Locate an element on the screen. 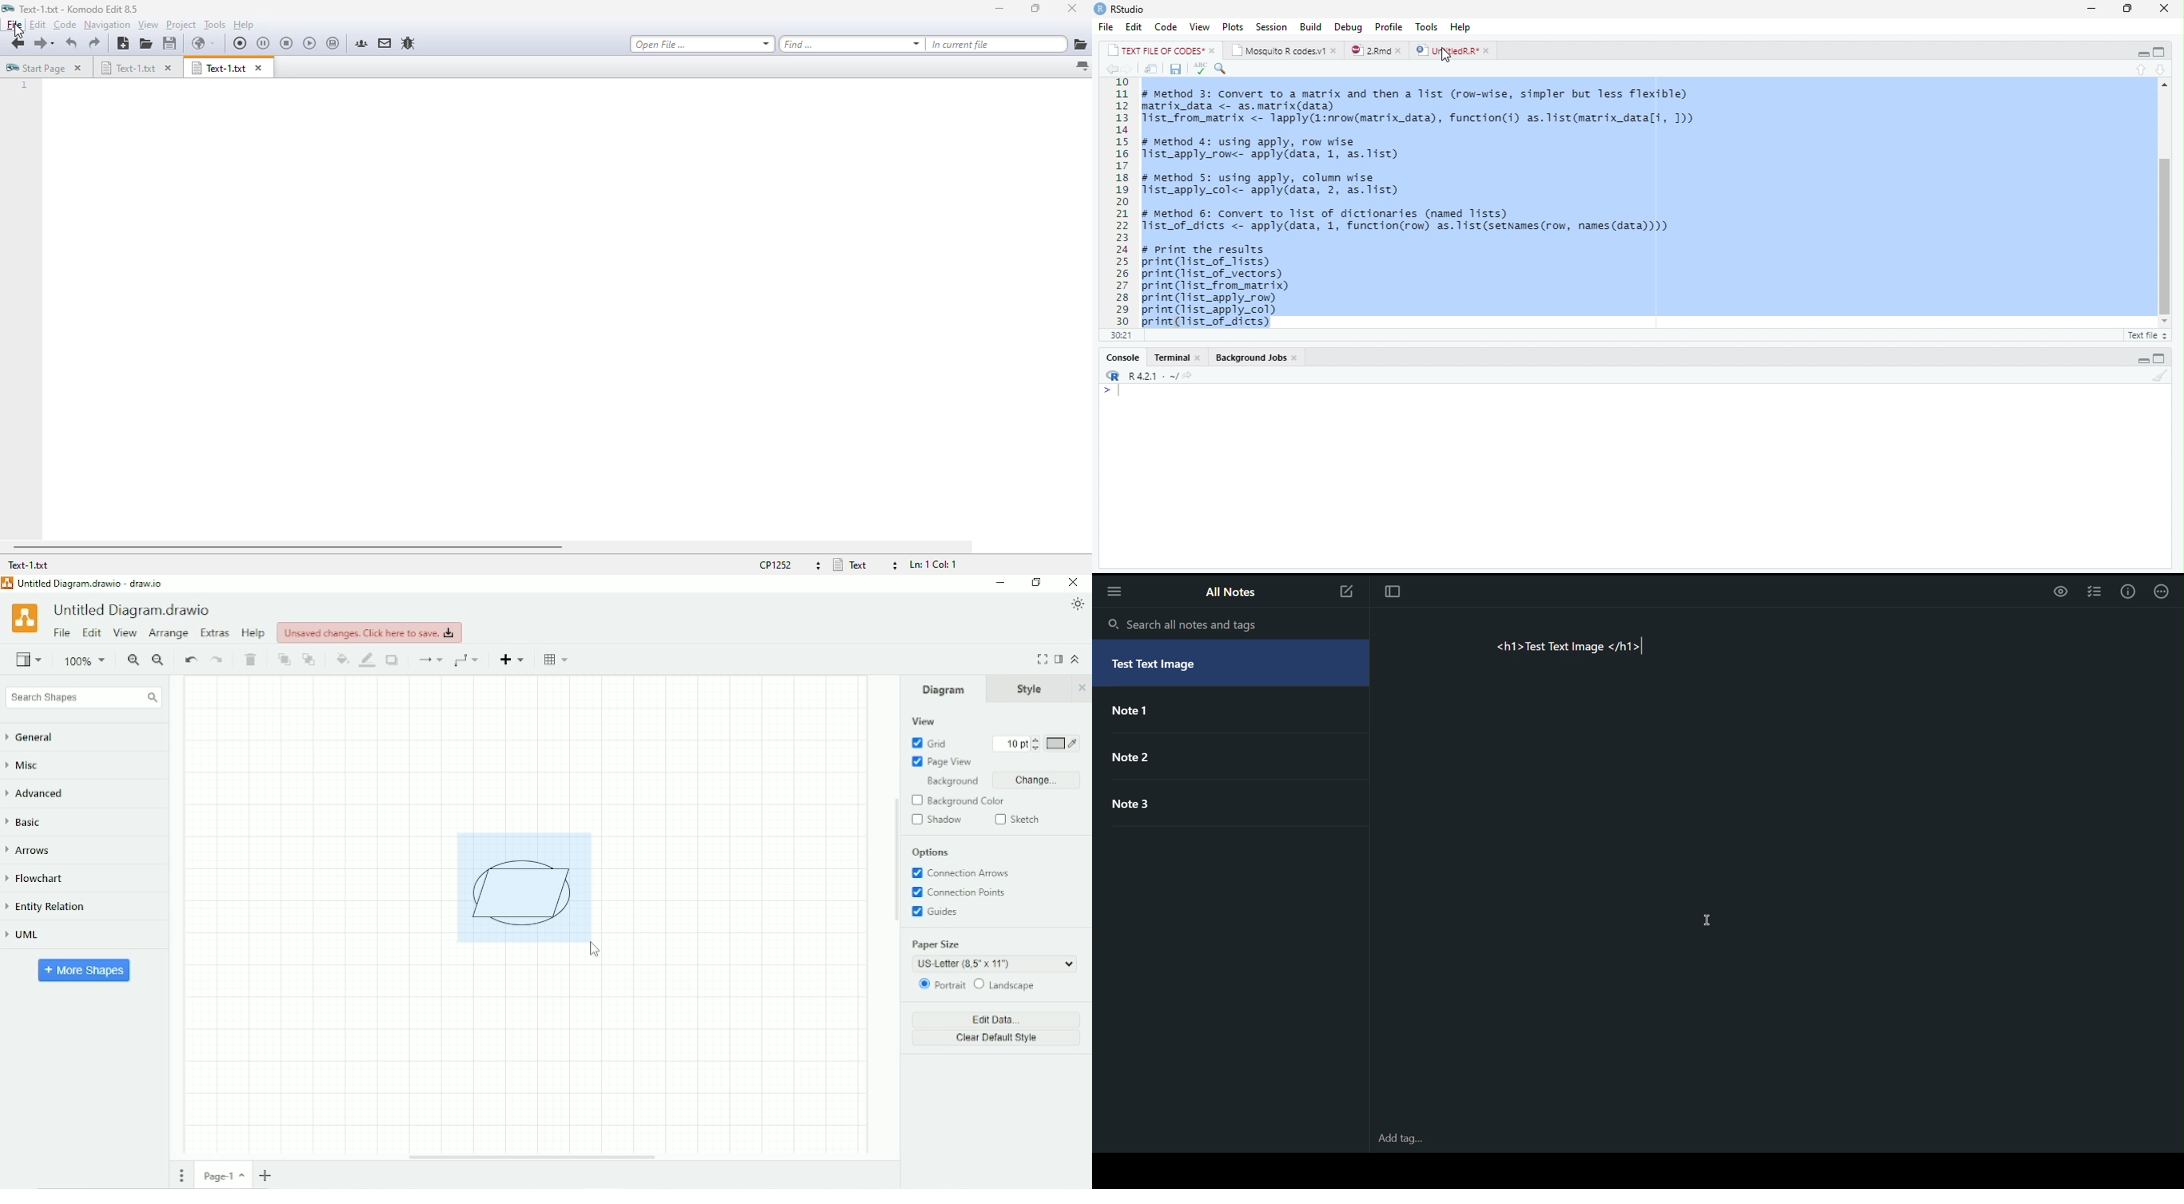  Mosquito R codes.v1 is located at coordinates (1283, 50).